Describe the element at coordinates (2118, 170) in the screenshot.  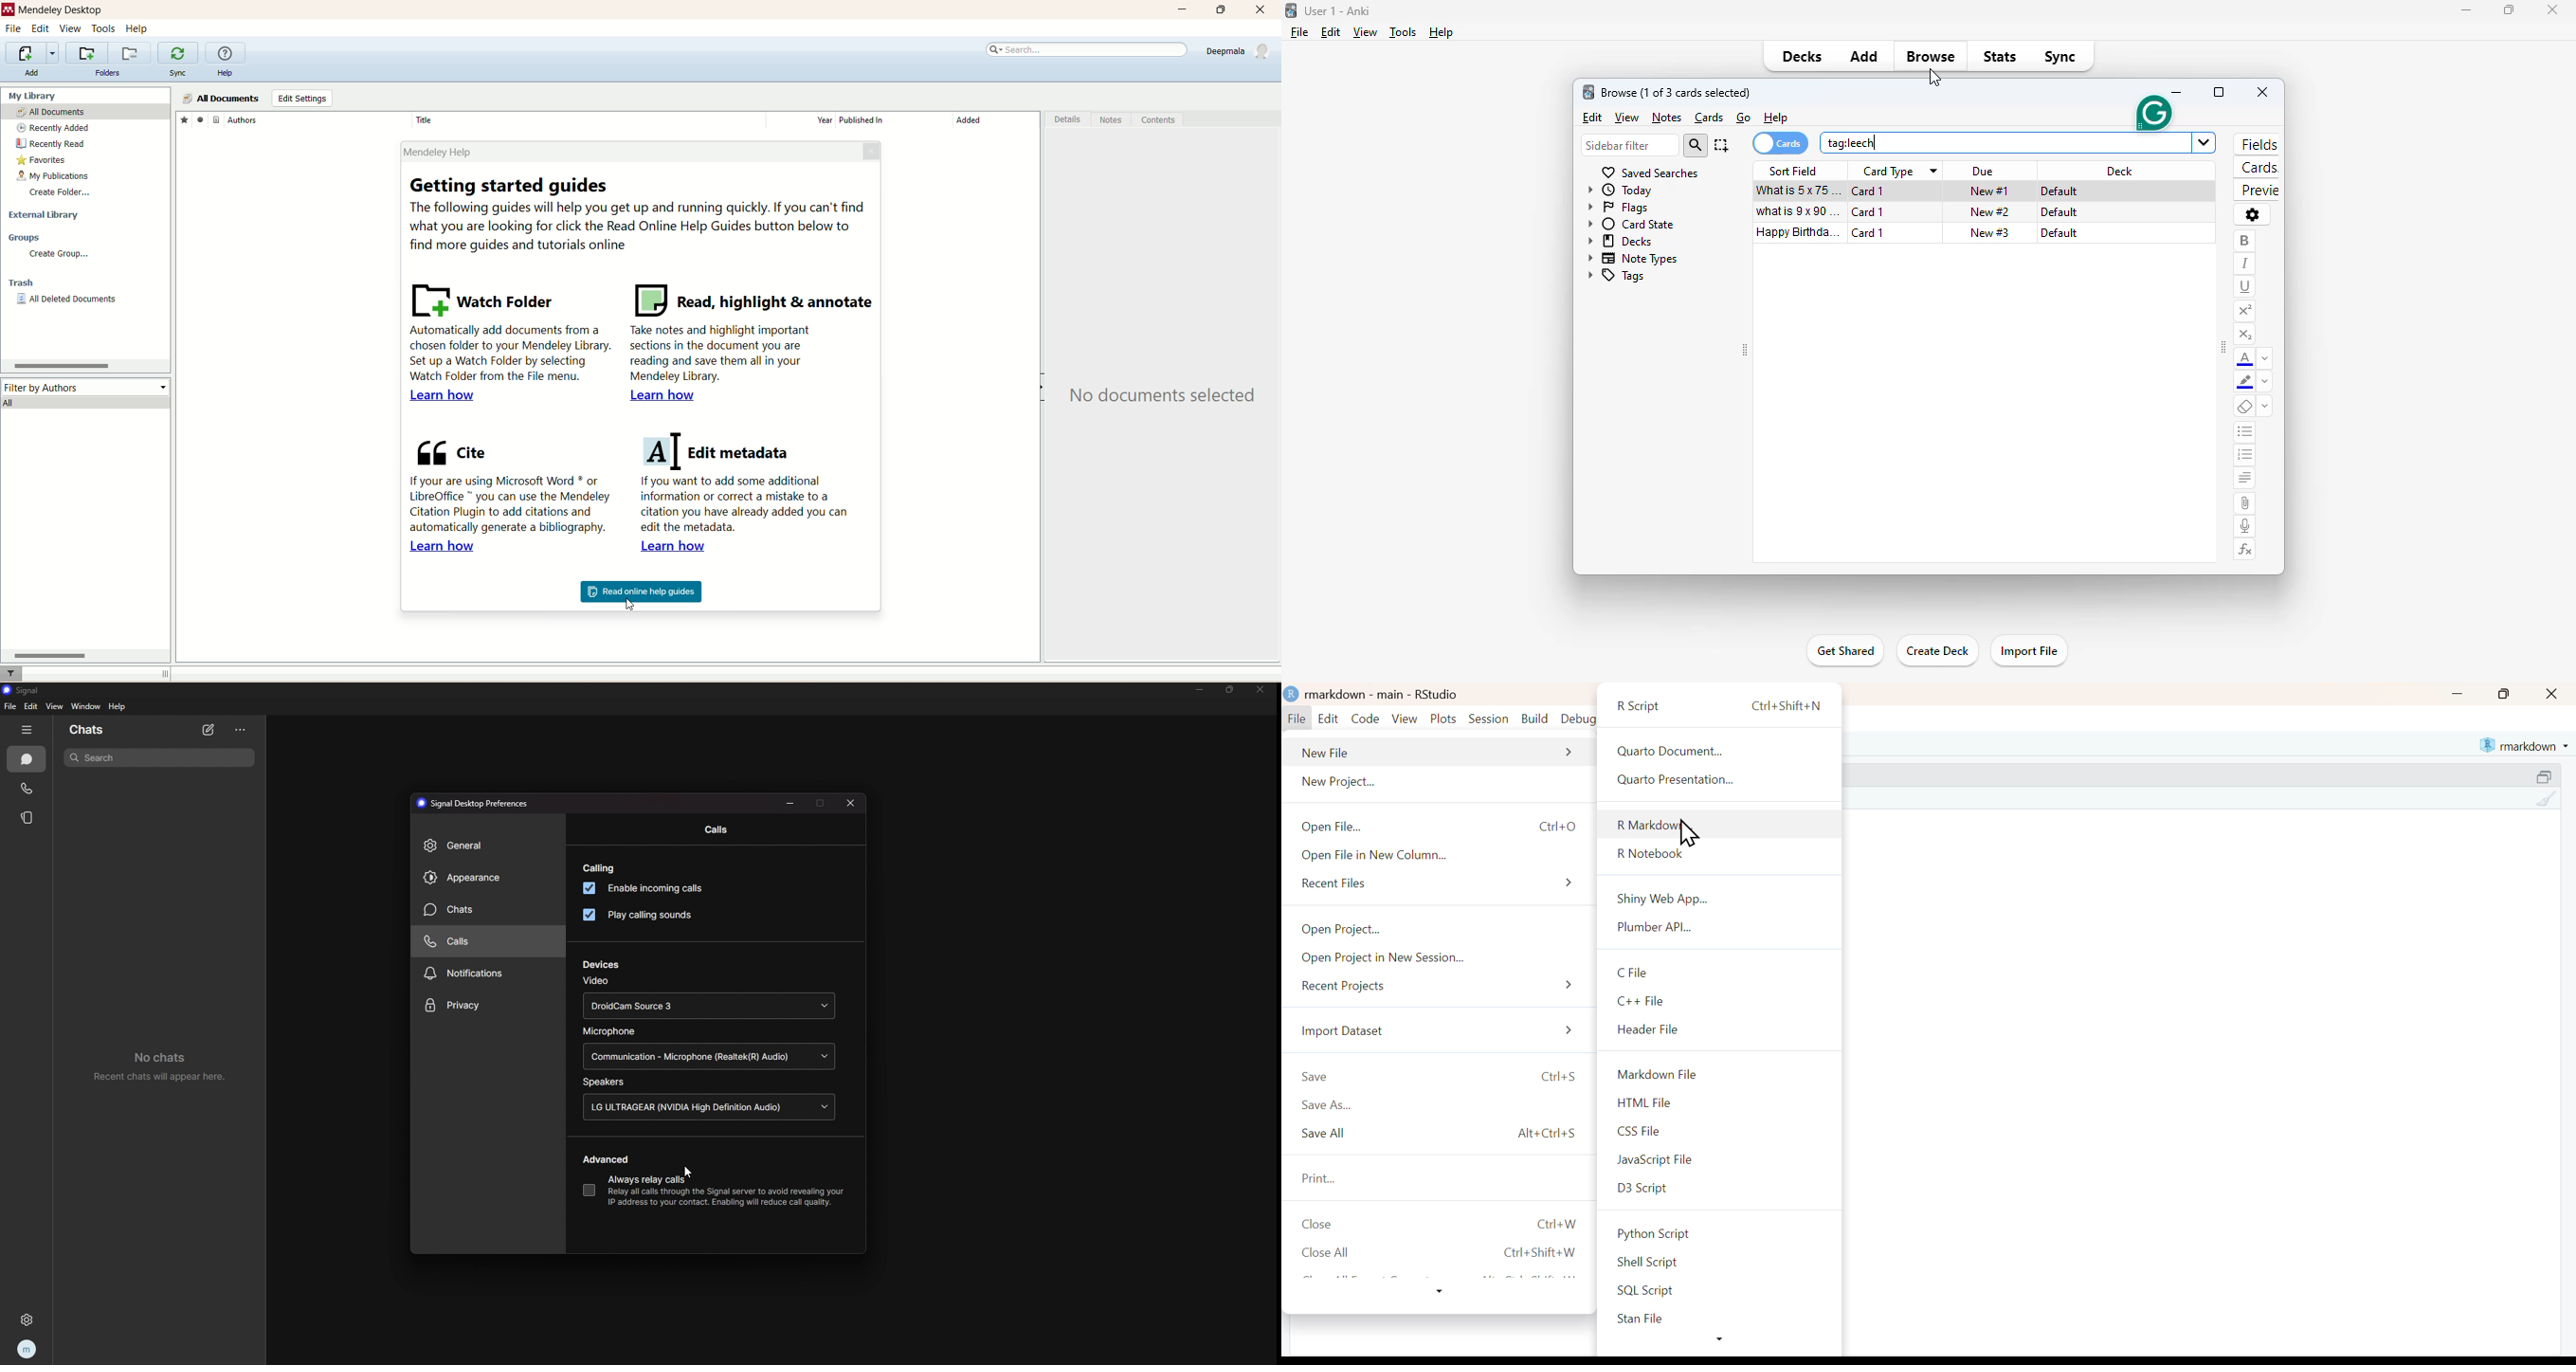
I see `deck` at that location.